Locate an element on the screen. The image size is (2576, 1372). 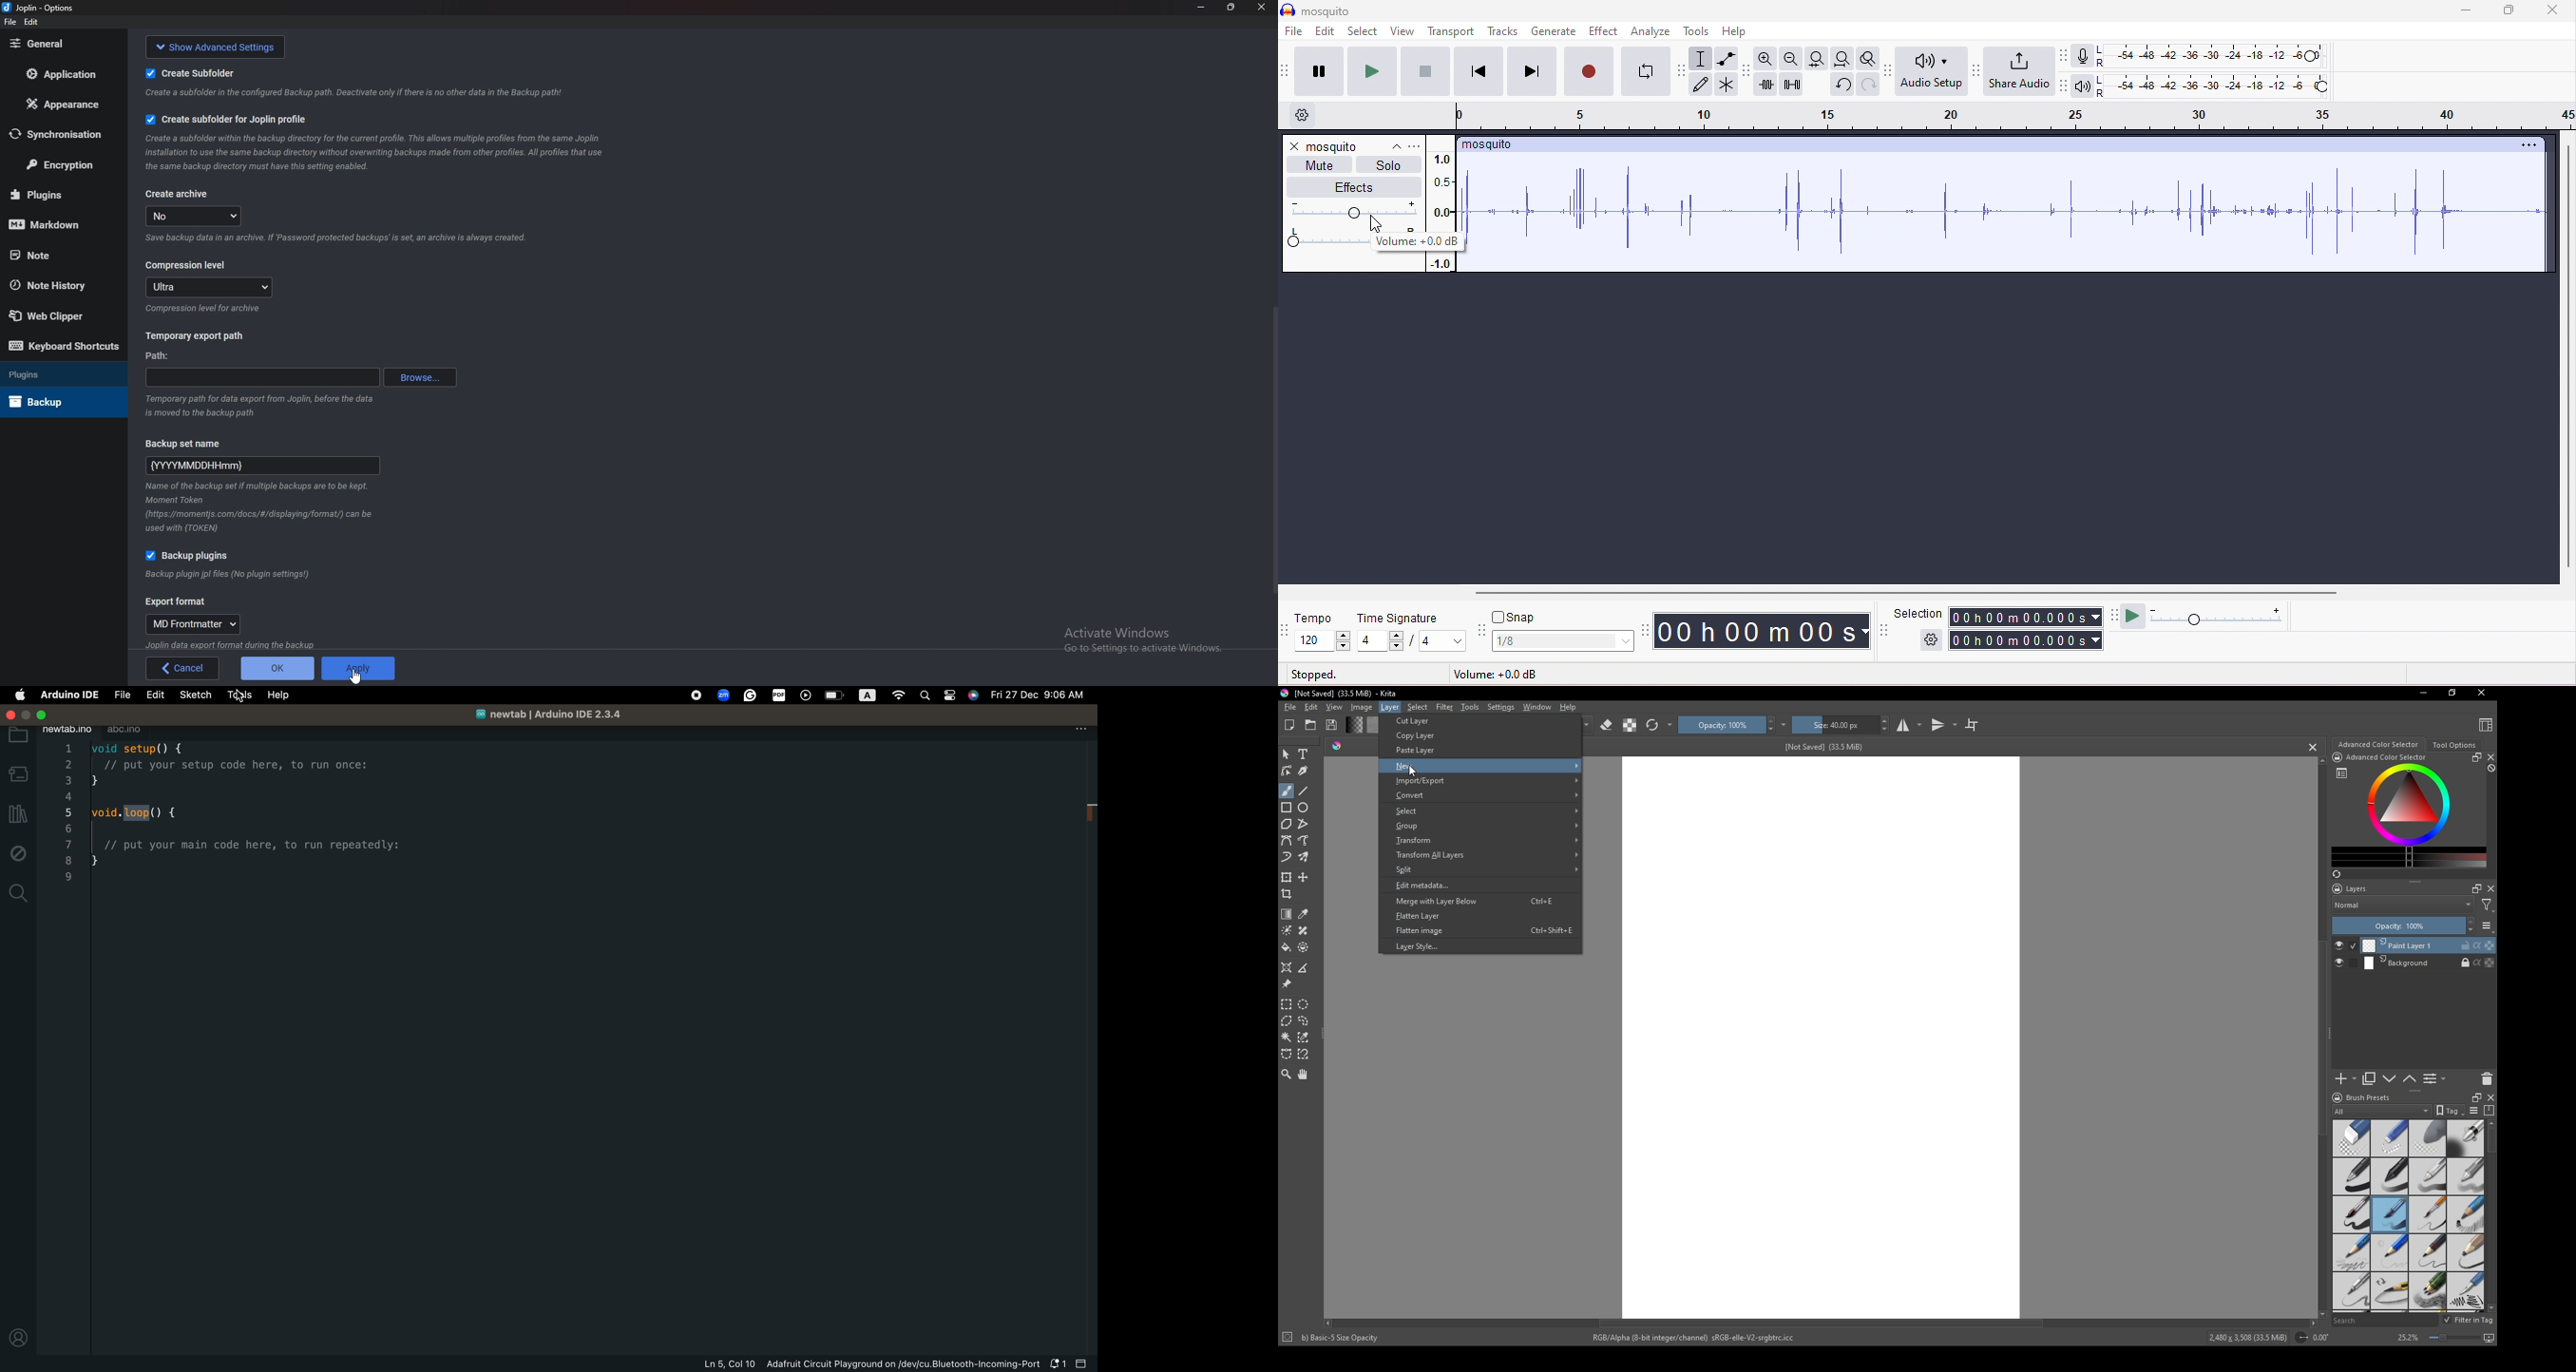
Siri is located at coordinates (974, 696).